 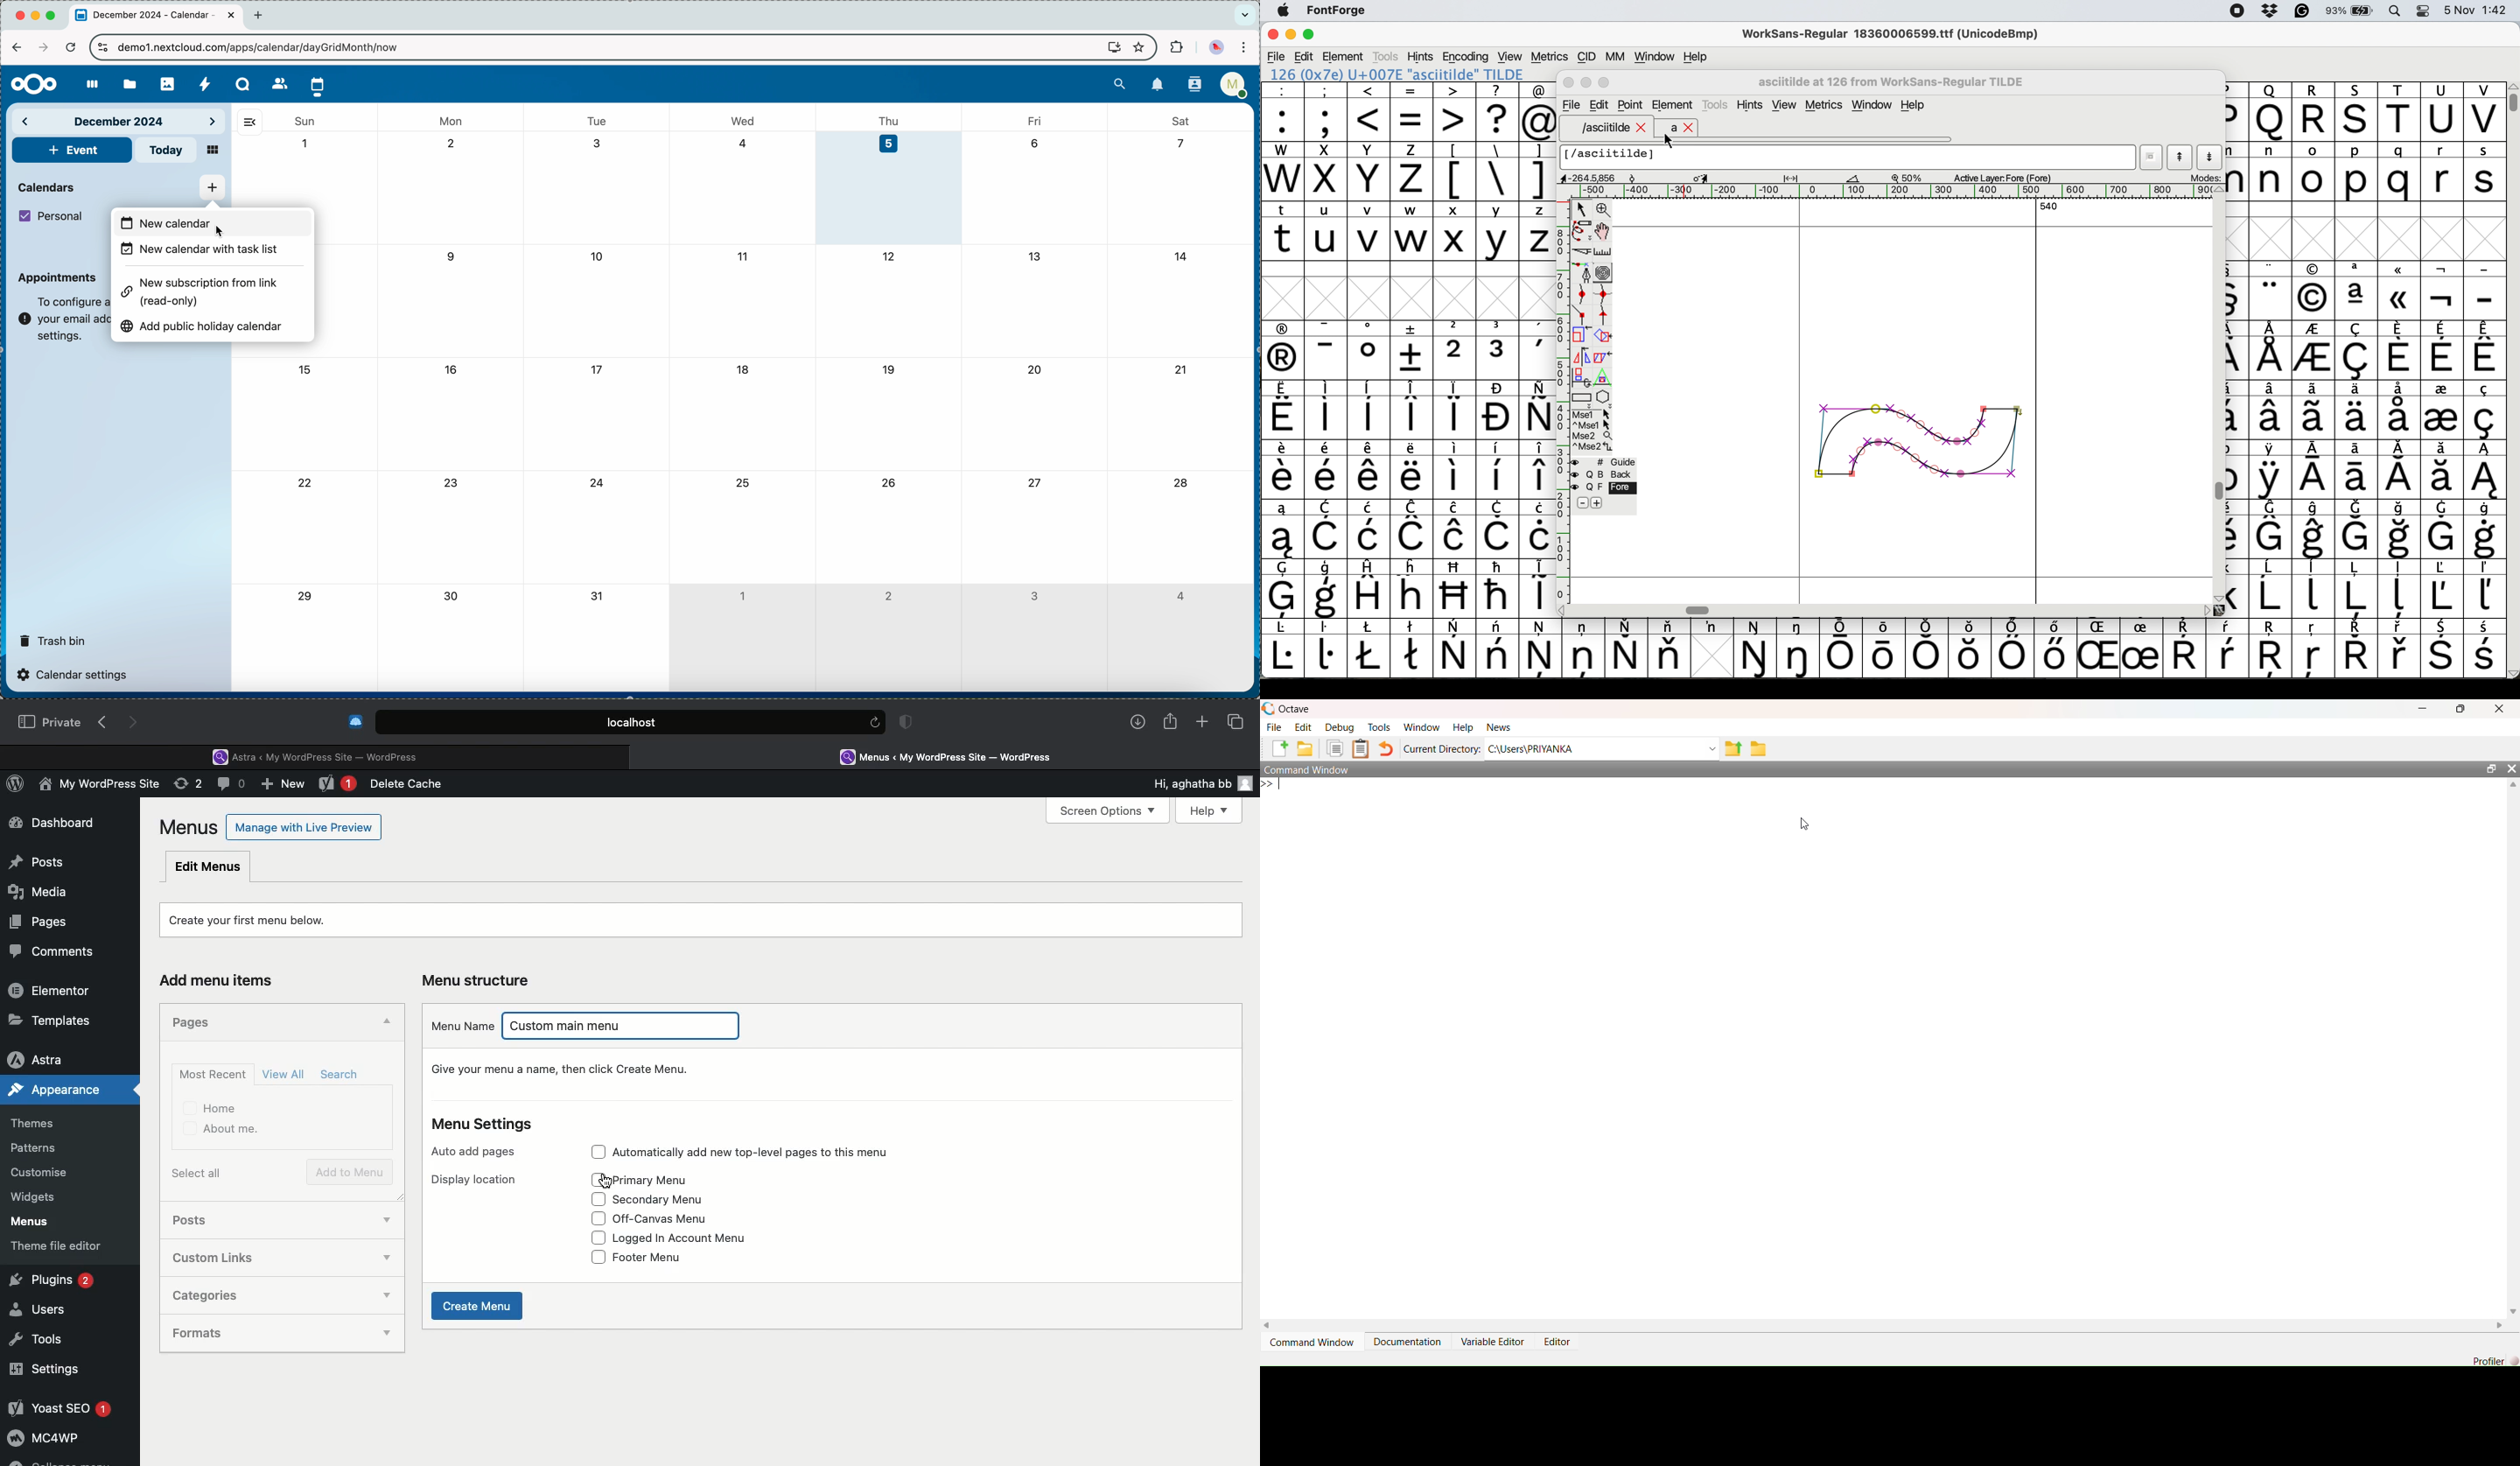 What do you see at coordinates (259, 918) in the screenshot?
I see `Create your first menu below` at bounding box center [259, 918].